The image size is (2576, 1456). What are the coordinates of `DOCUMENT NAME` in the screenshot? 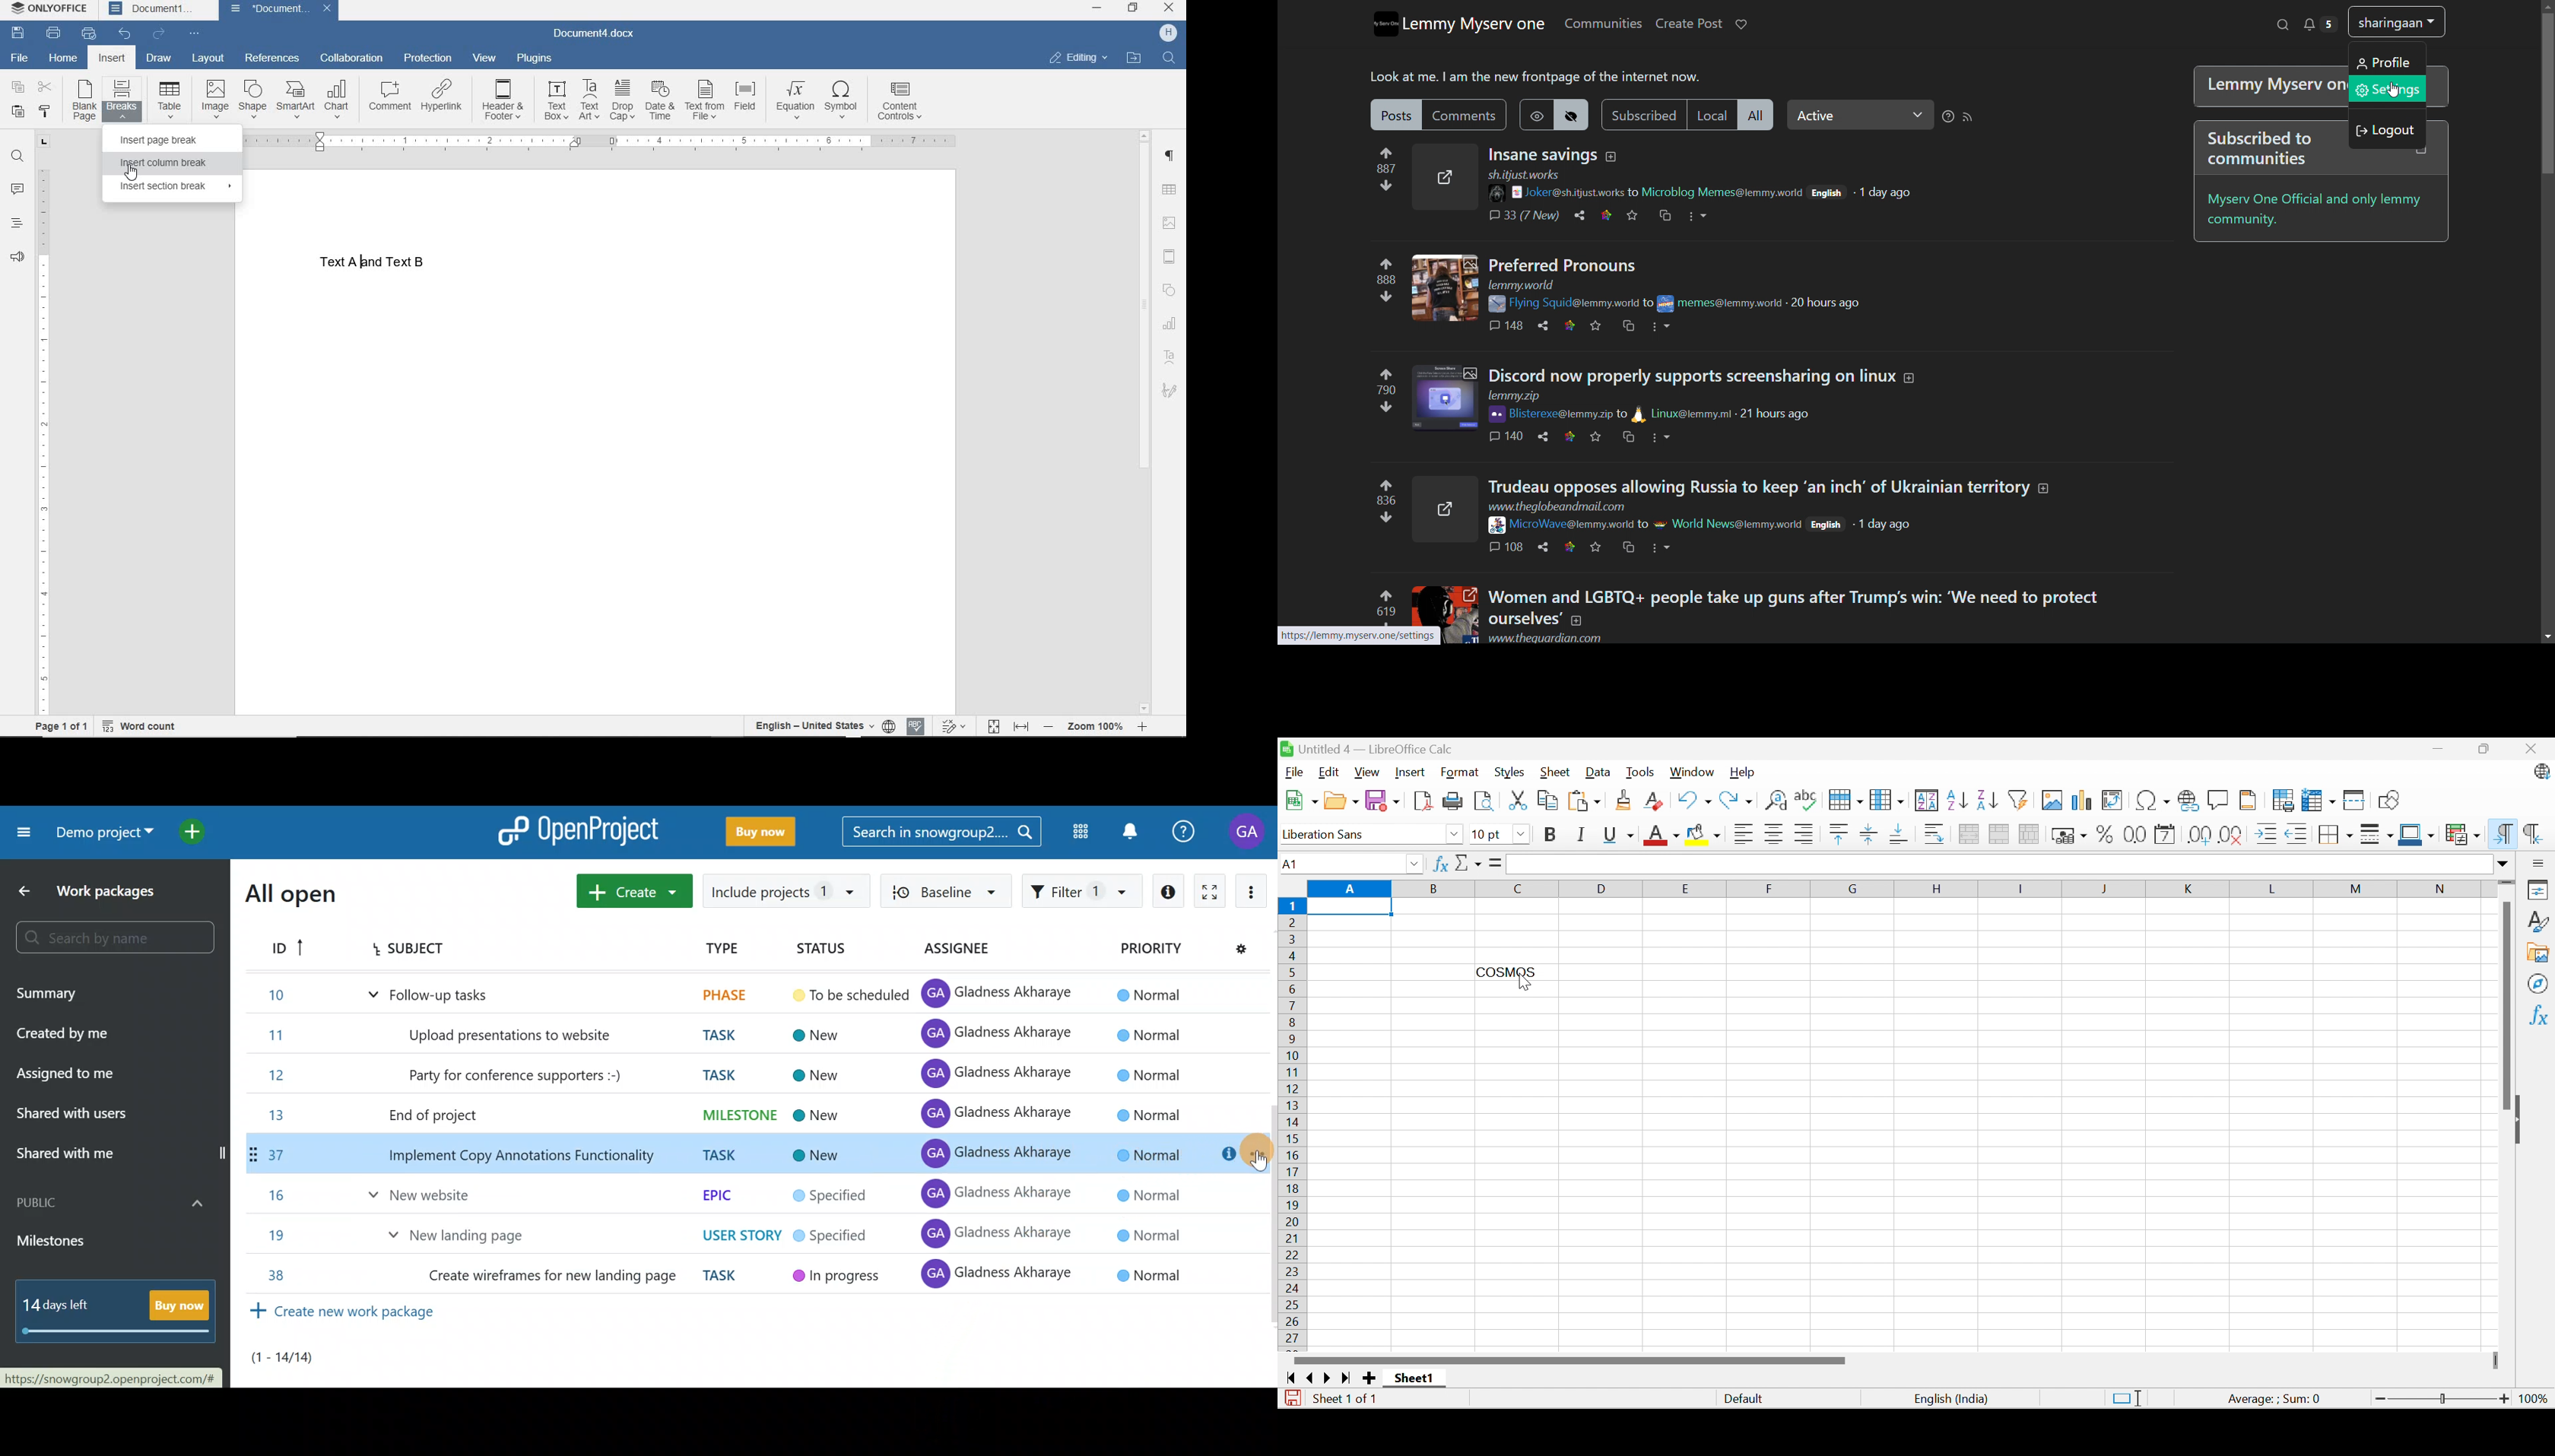 It's located at (594, 35).